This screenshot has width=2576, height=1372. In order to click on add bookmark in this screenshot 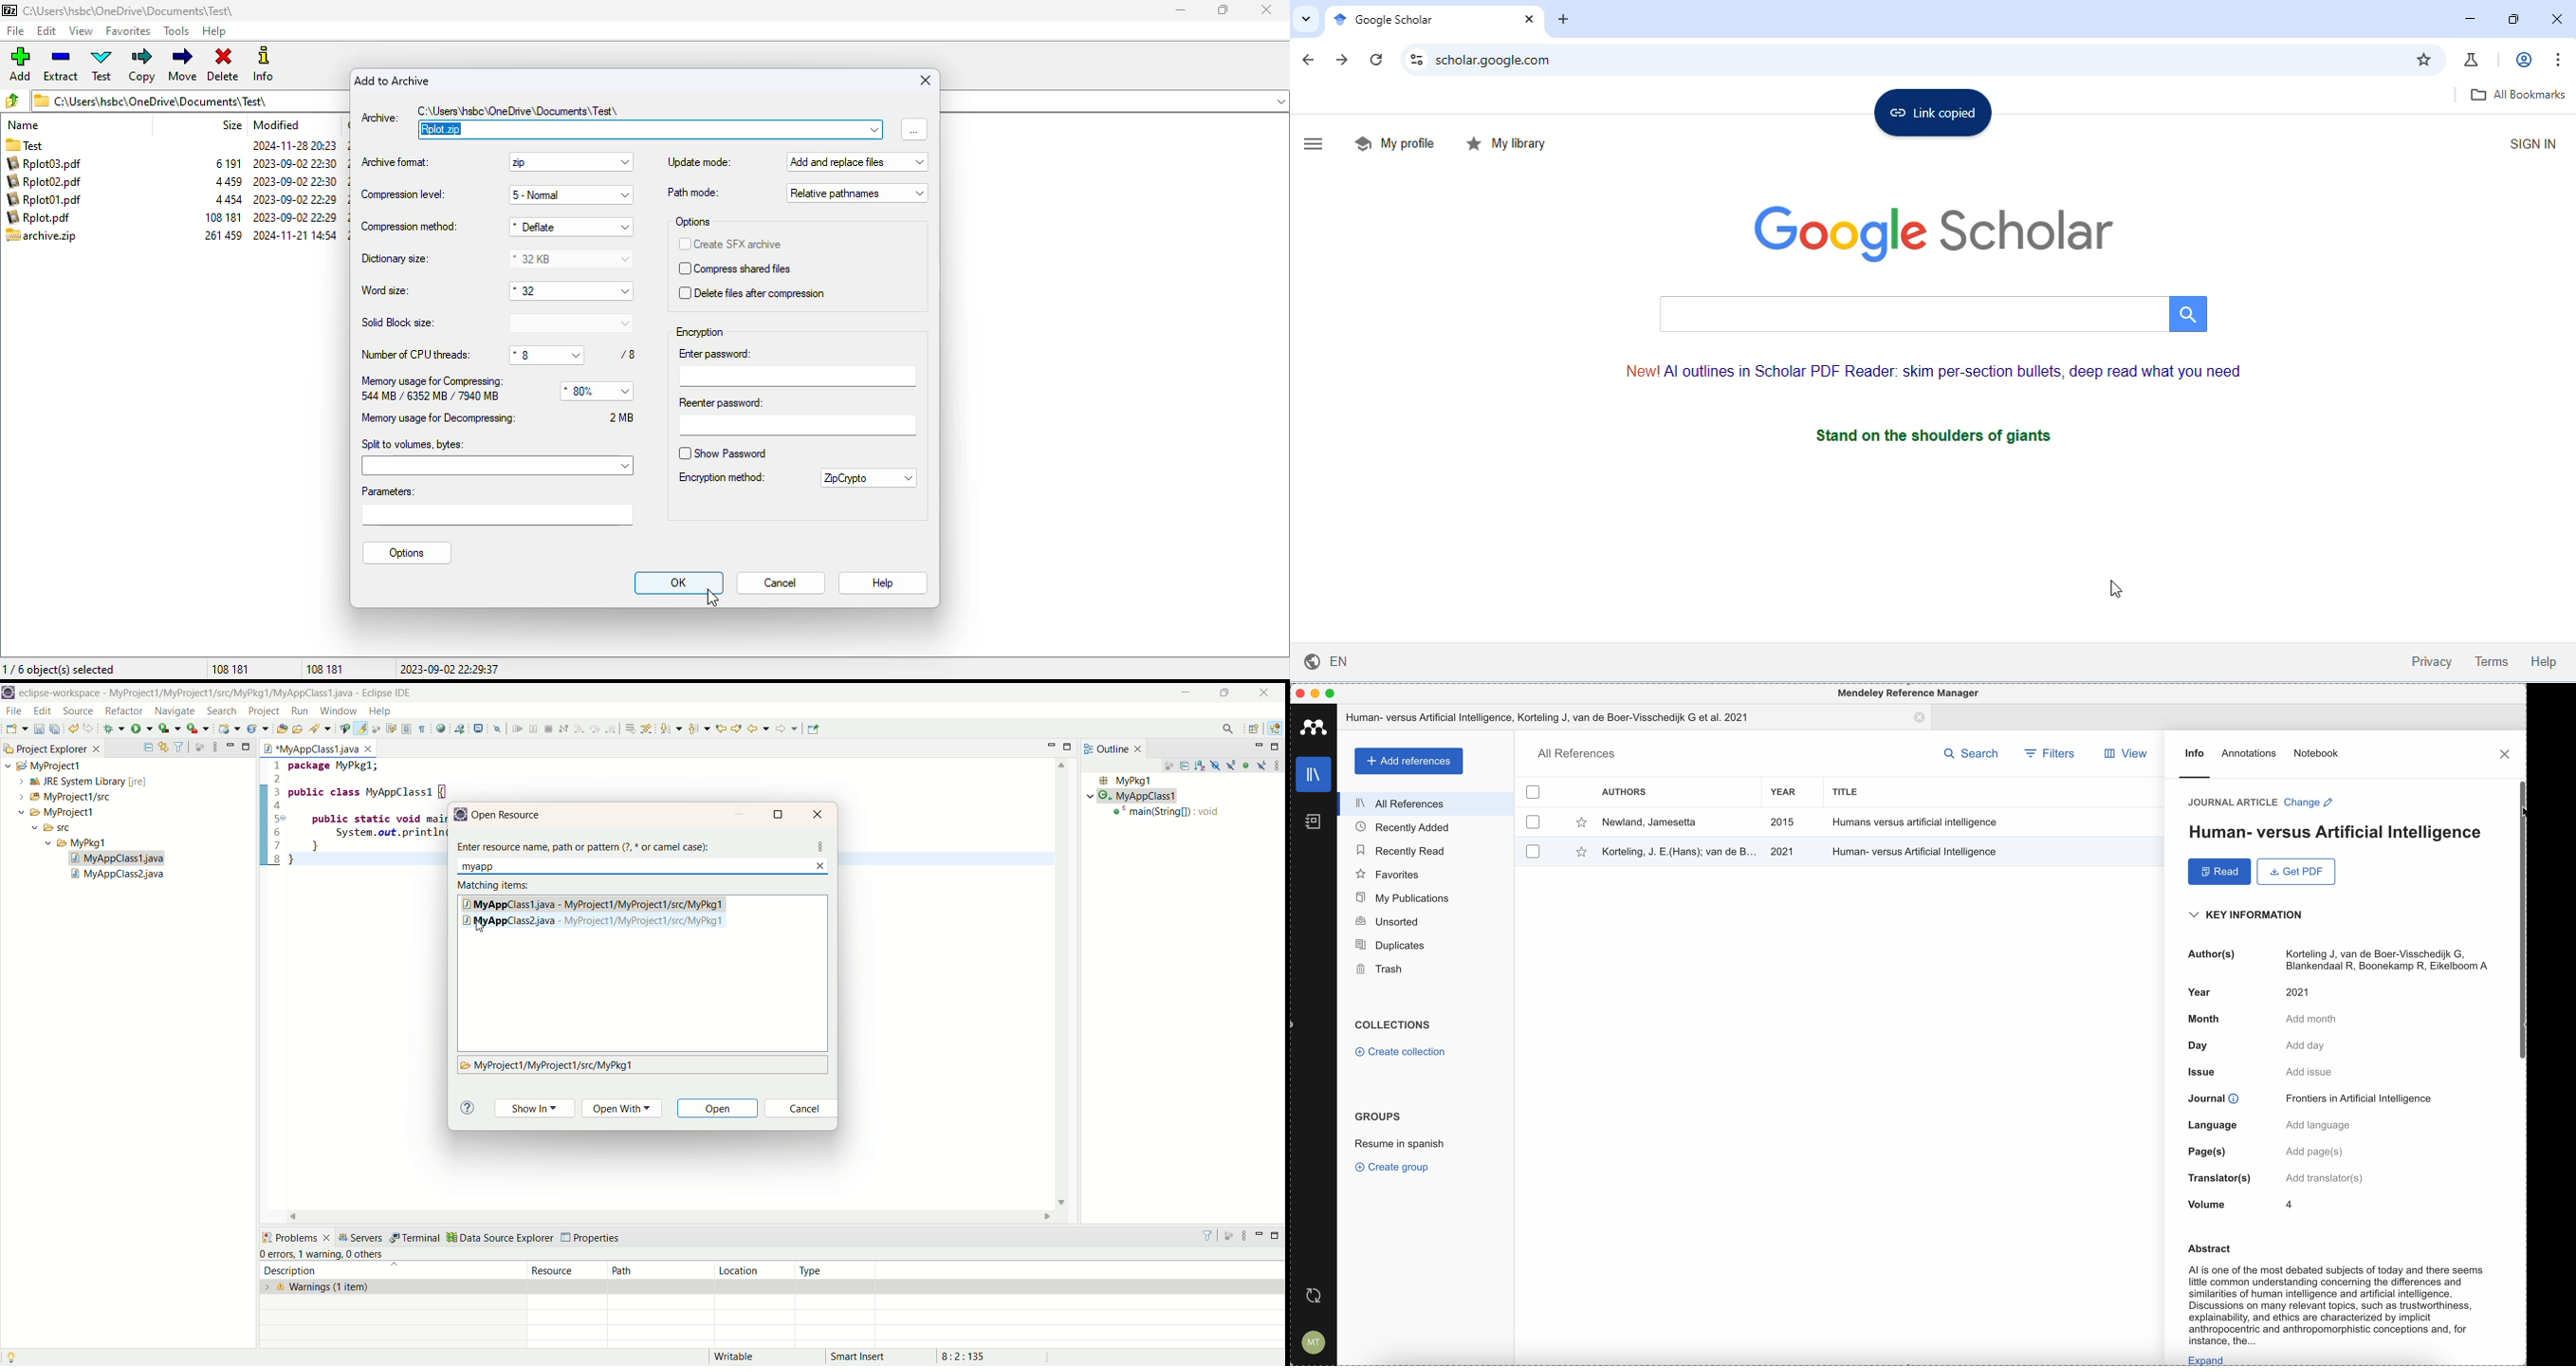, I will do `click(2425, 59)`.